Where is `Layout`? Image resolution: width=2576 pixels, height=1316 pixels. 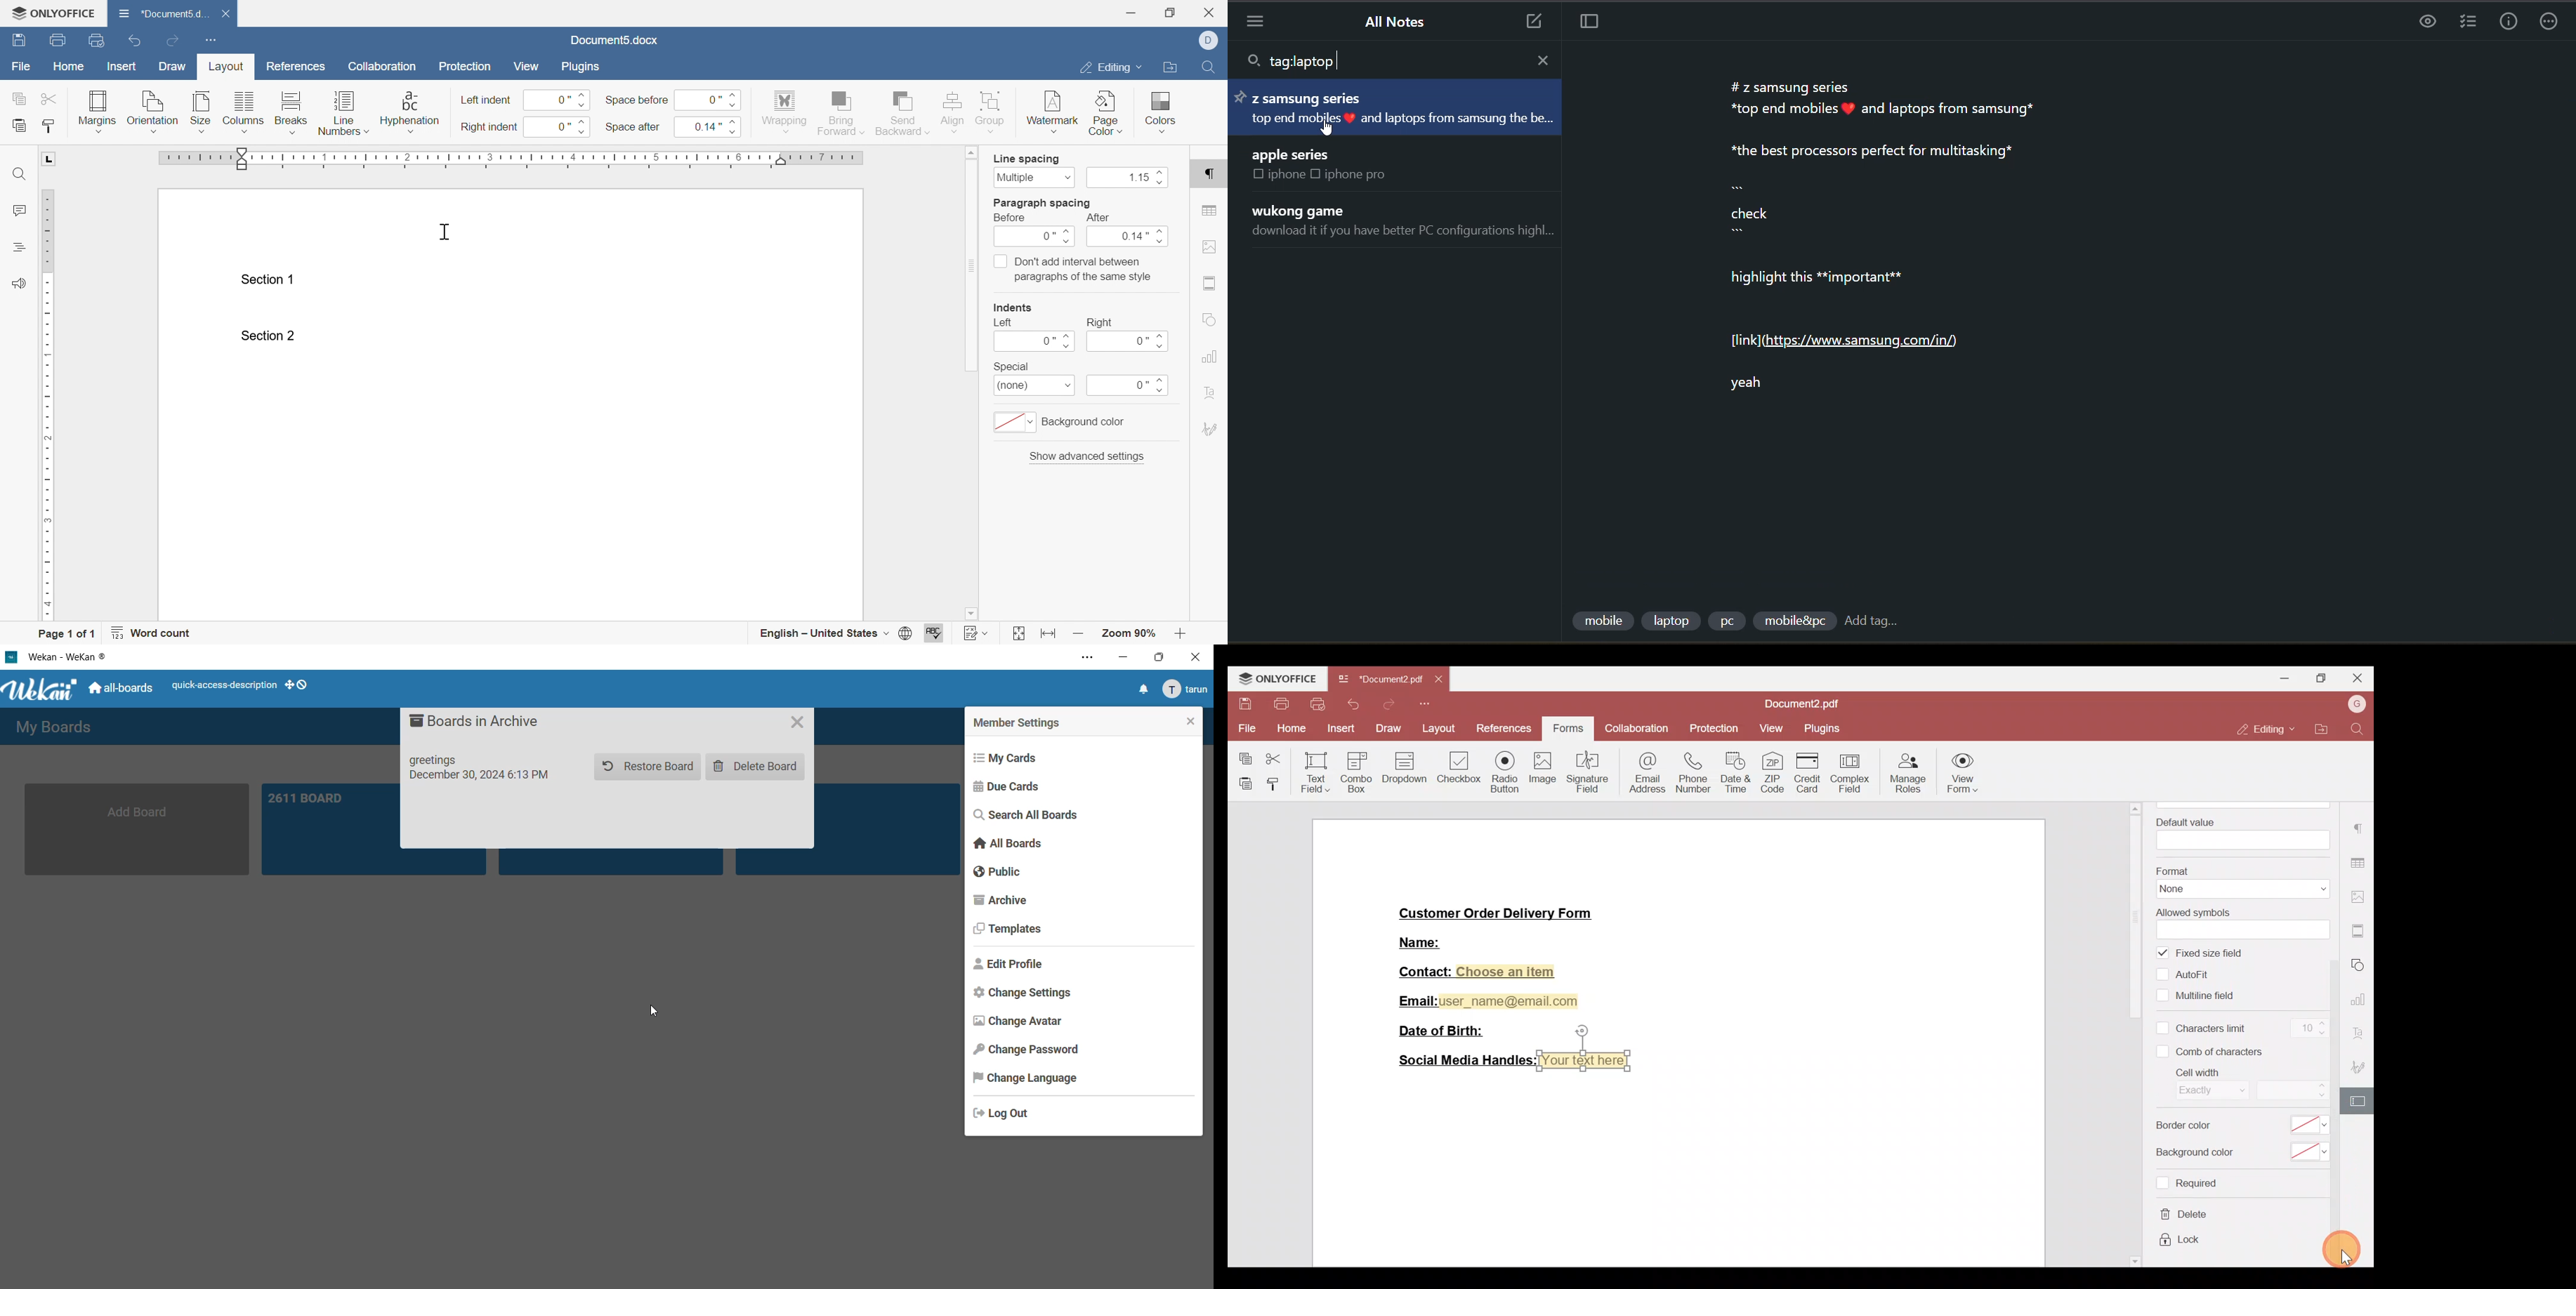 Layout is located at coordinates (1437, 727).